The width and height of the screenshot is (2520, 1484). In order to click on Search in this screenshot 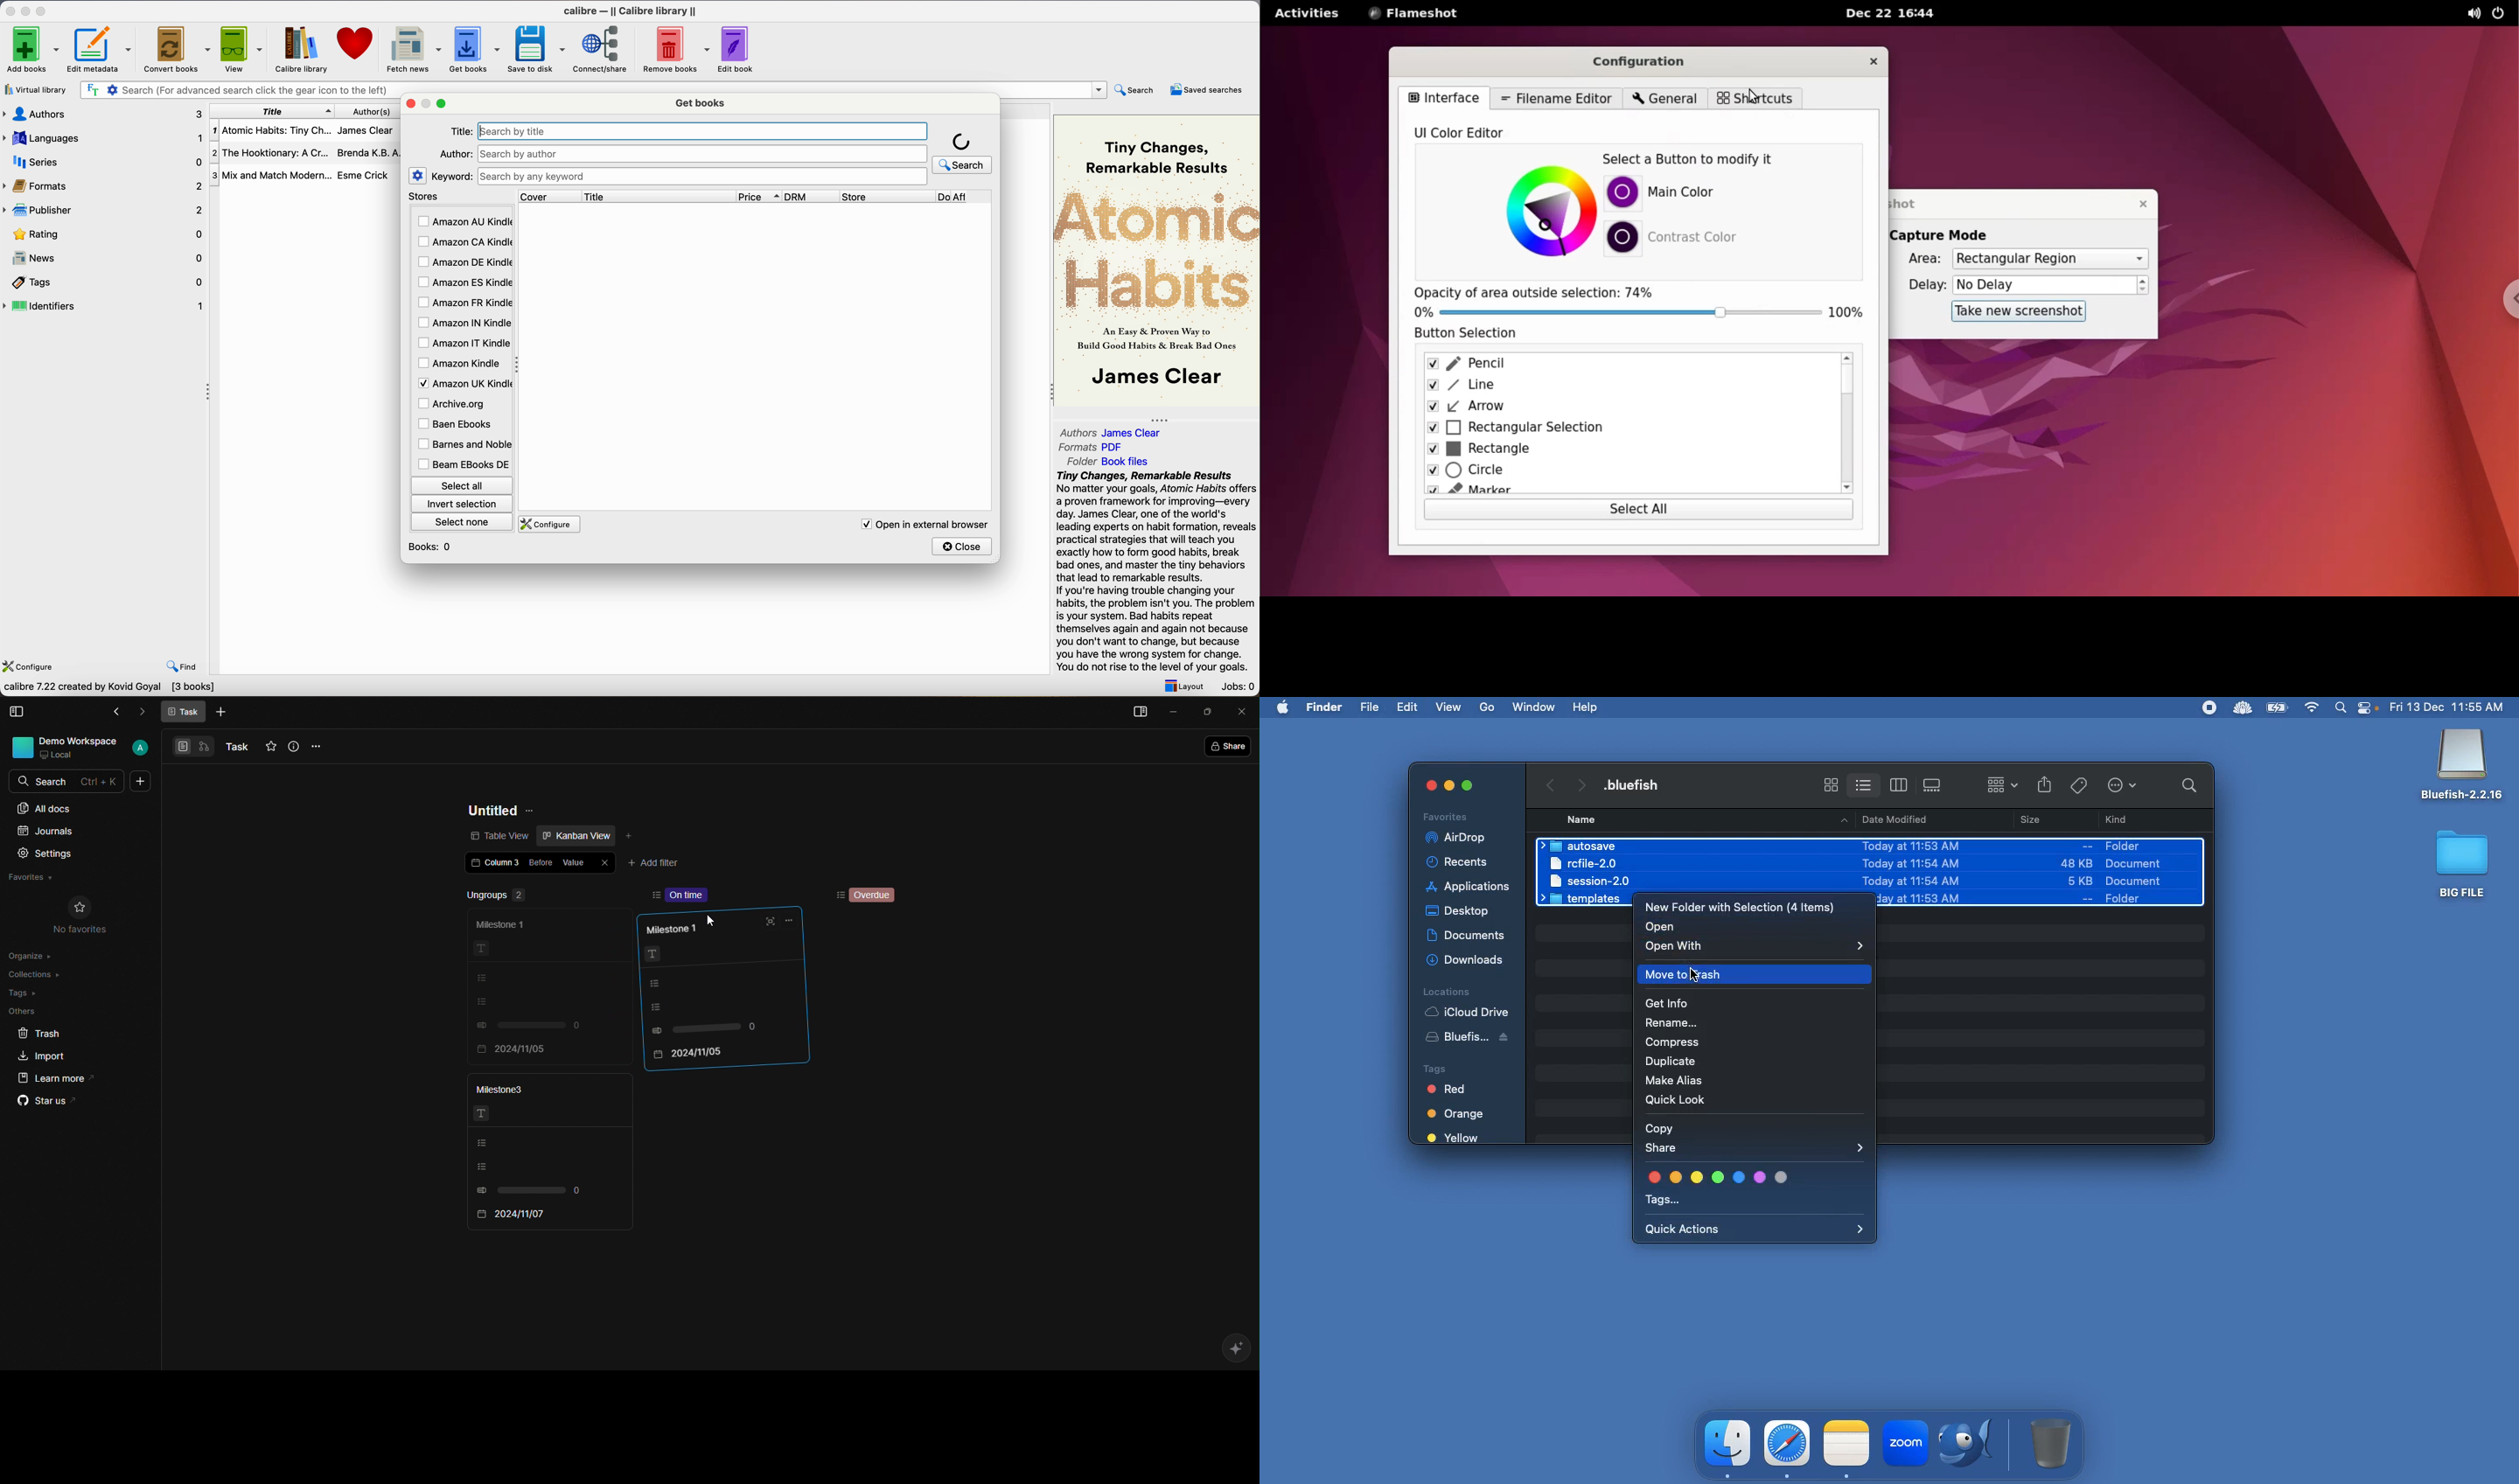, I will do `click(2341, 709)`.